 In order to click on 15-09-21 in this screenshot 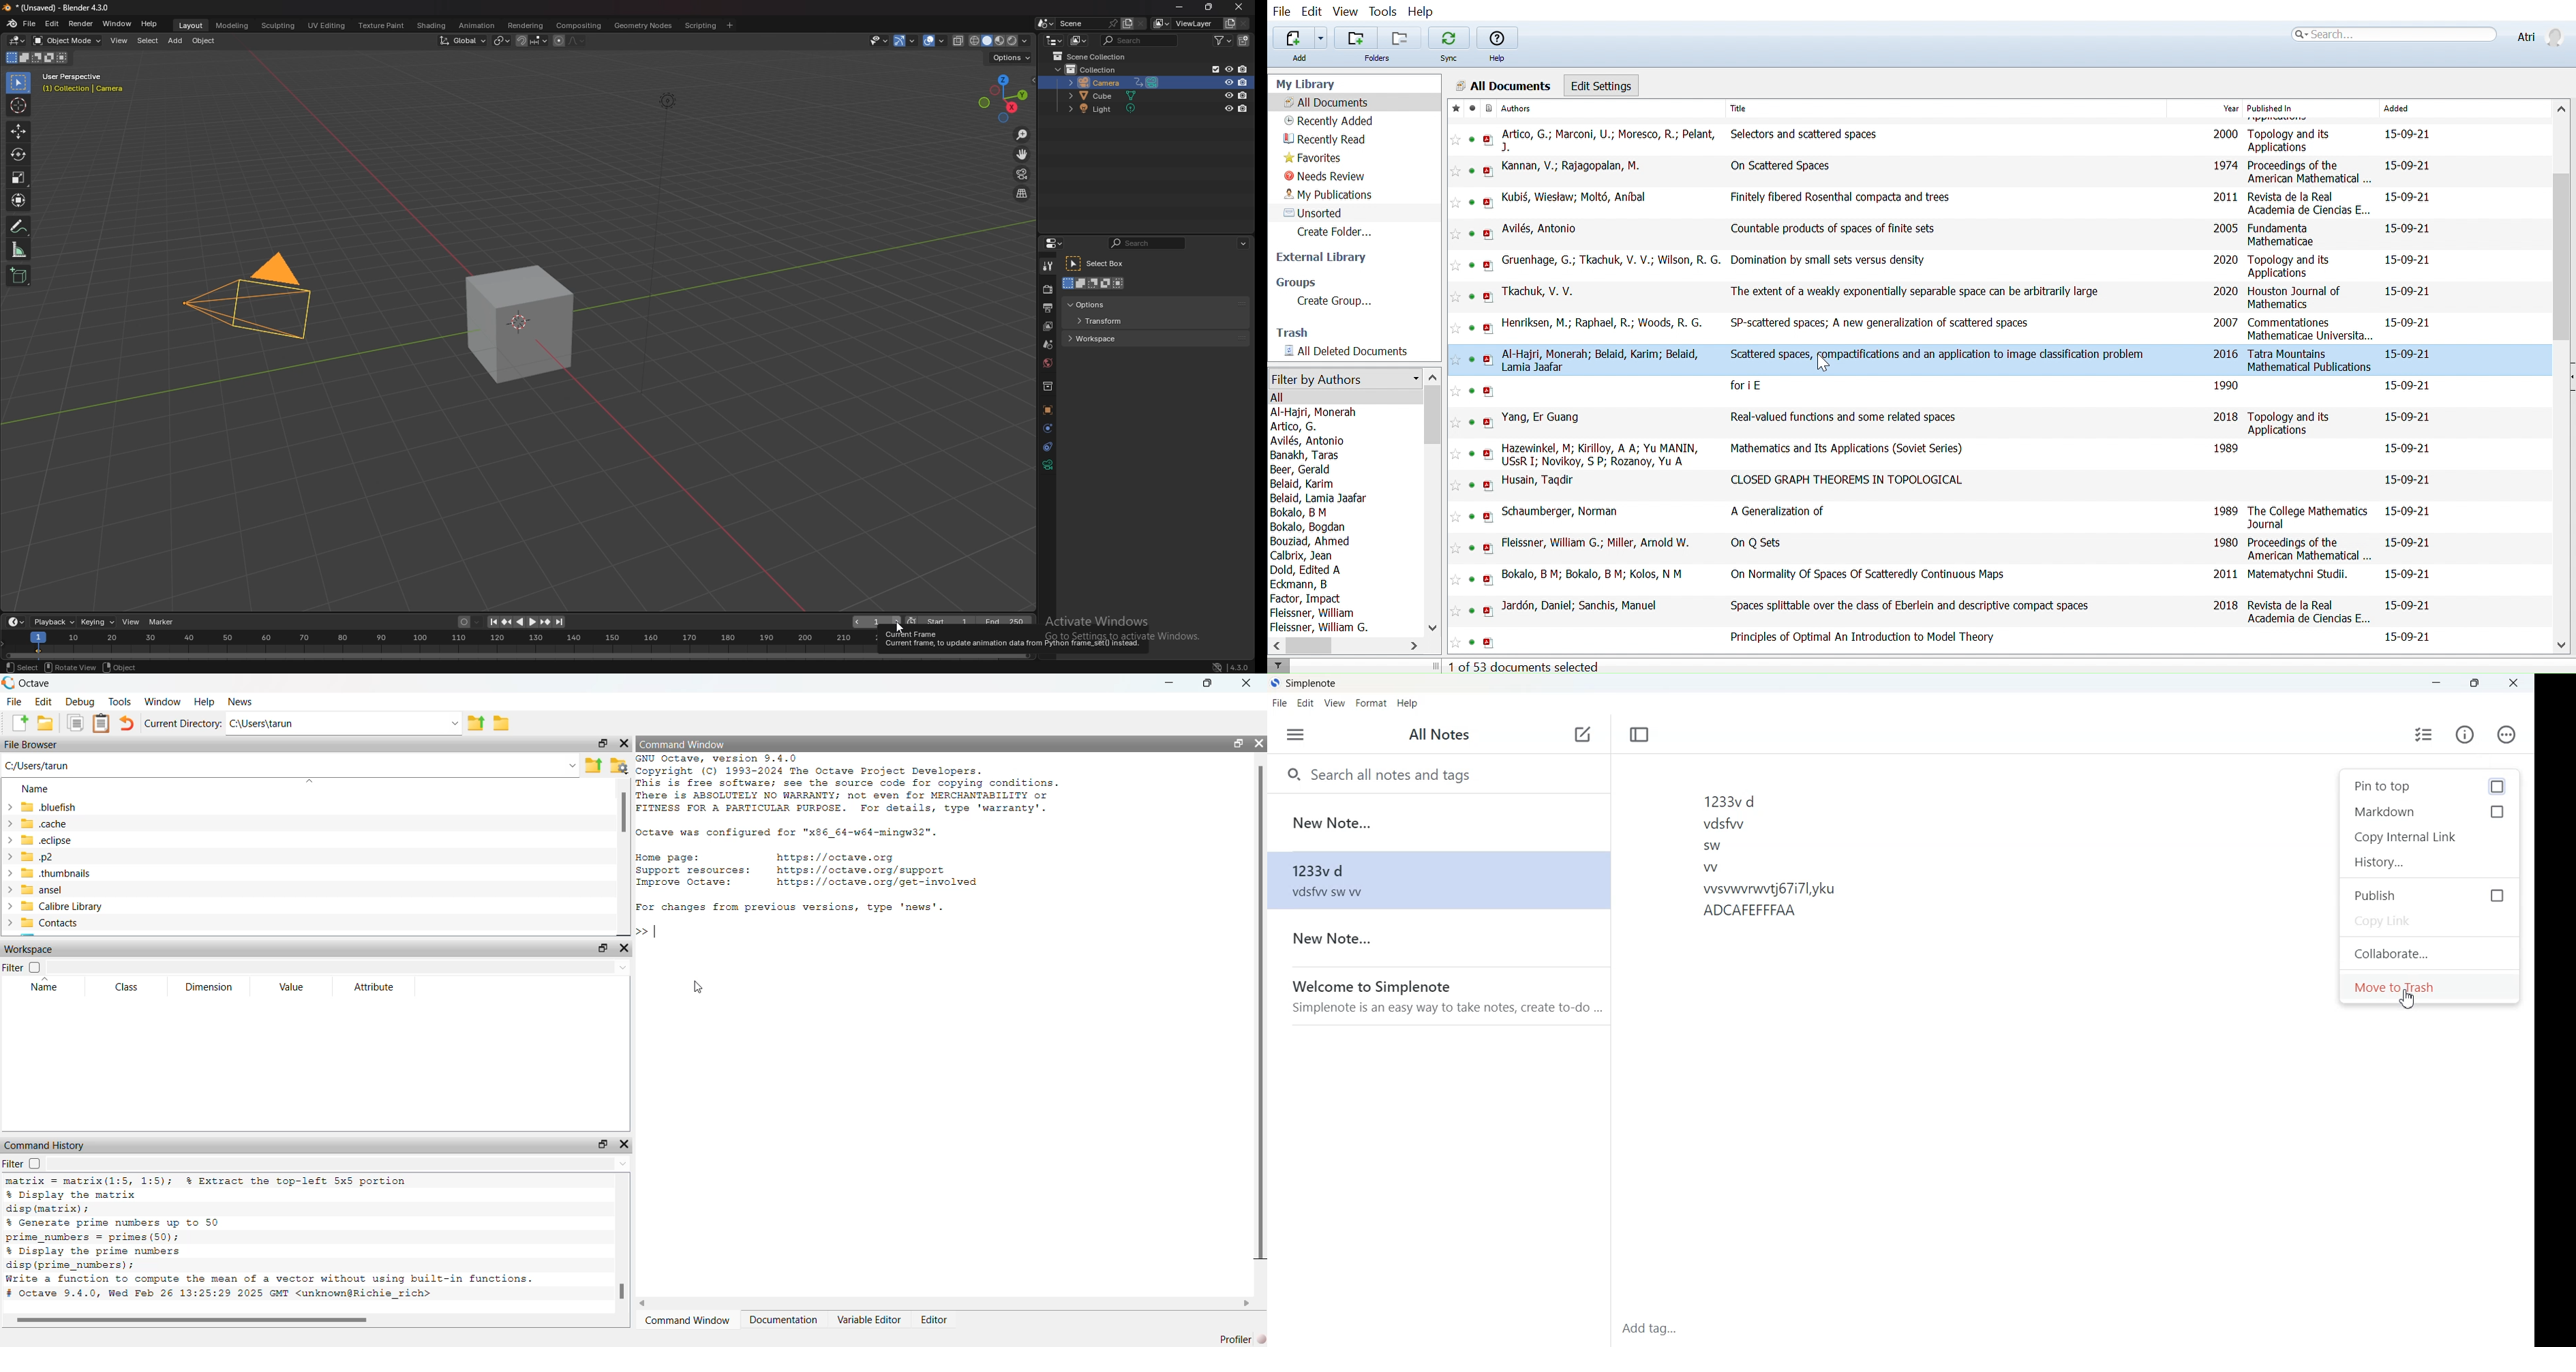, I will do `click(2408, 478)`.